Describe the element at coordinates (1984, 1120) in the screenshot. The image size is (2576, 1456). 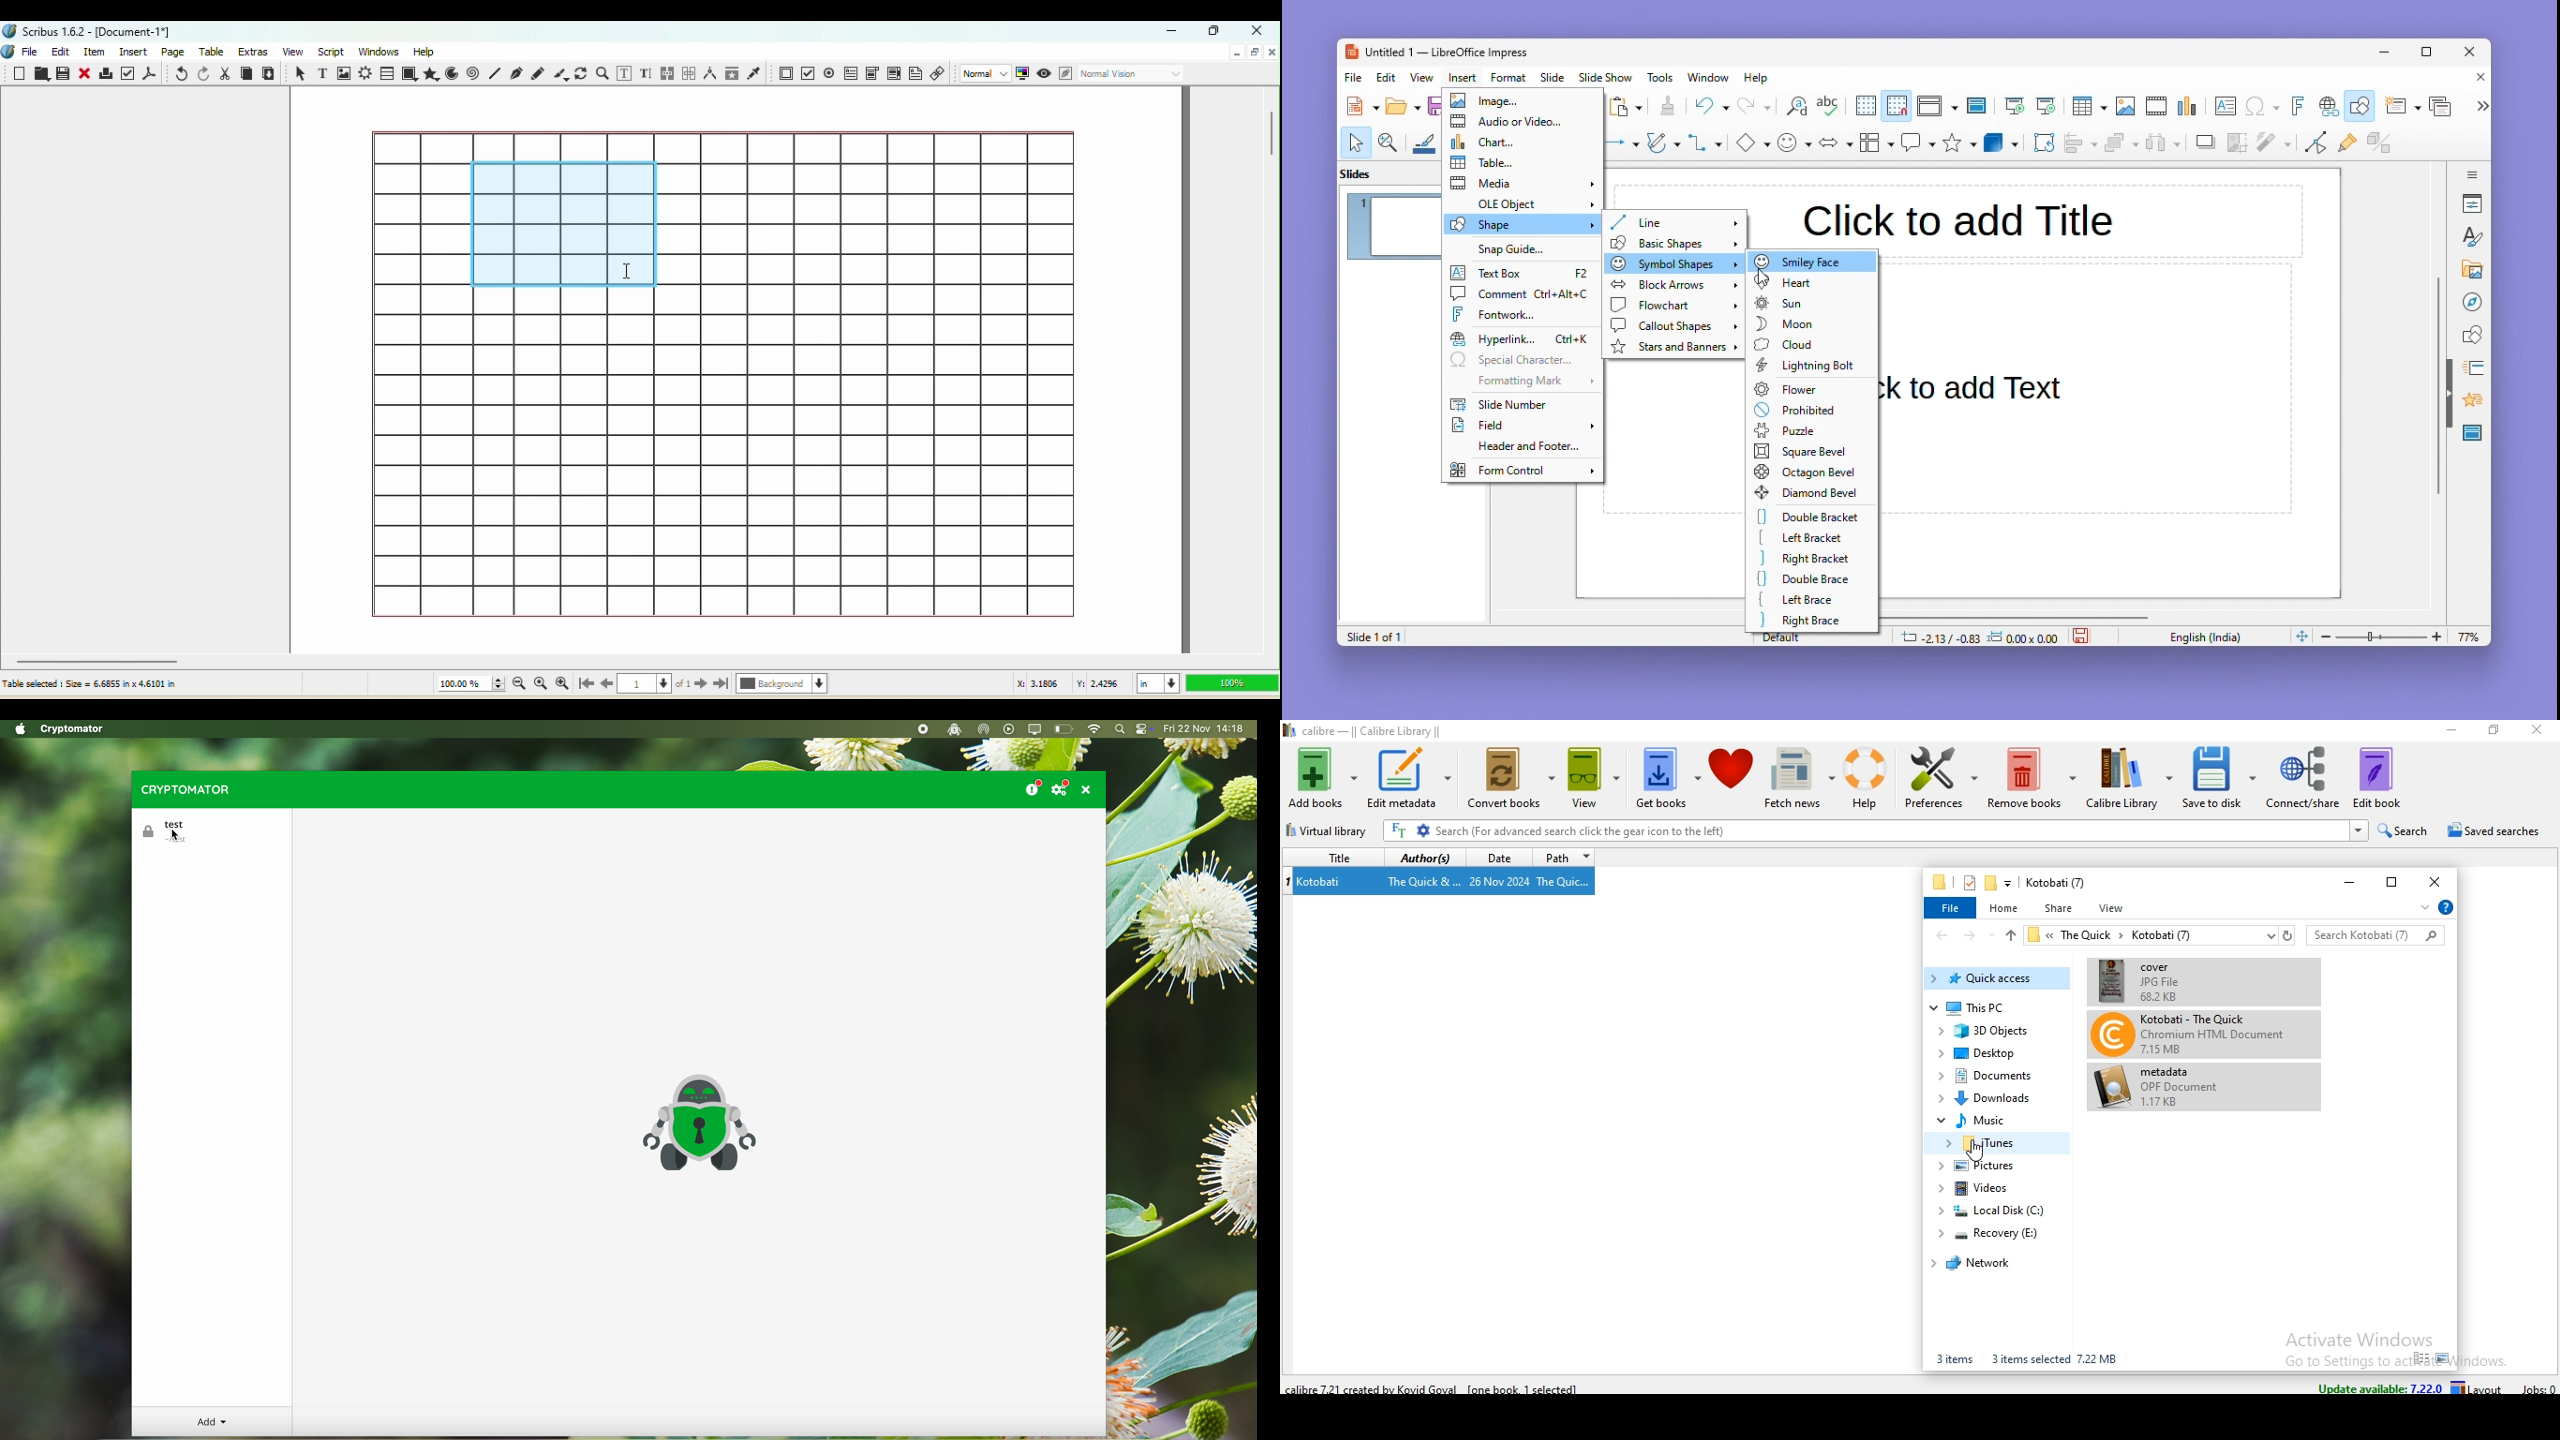
I see `music` at that location.